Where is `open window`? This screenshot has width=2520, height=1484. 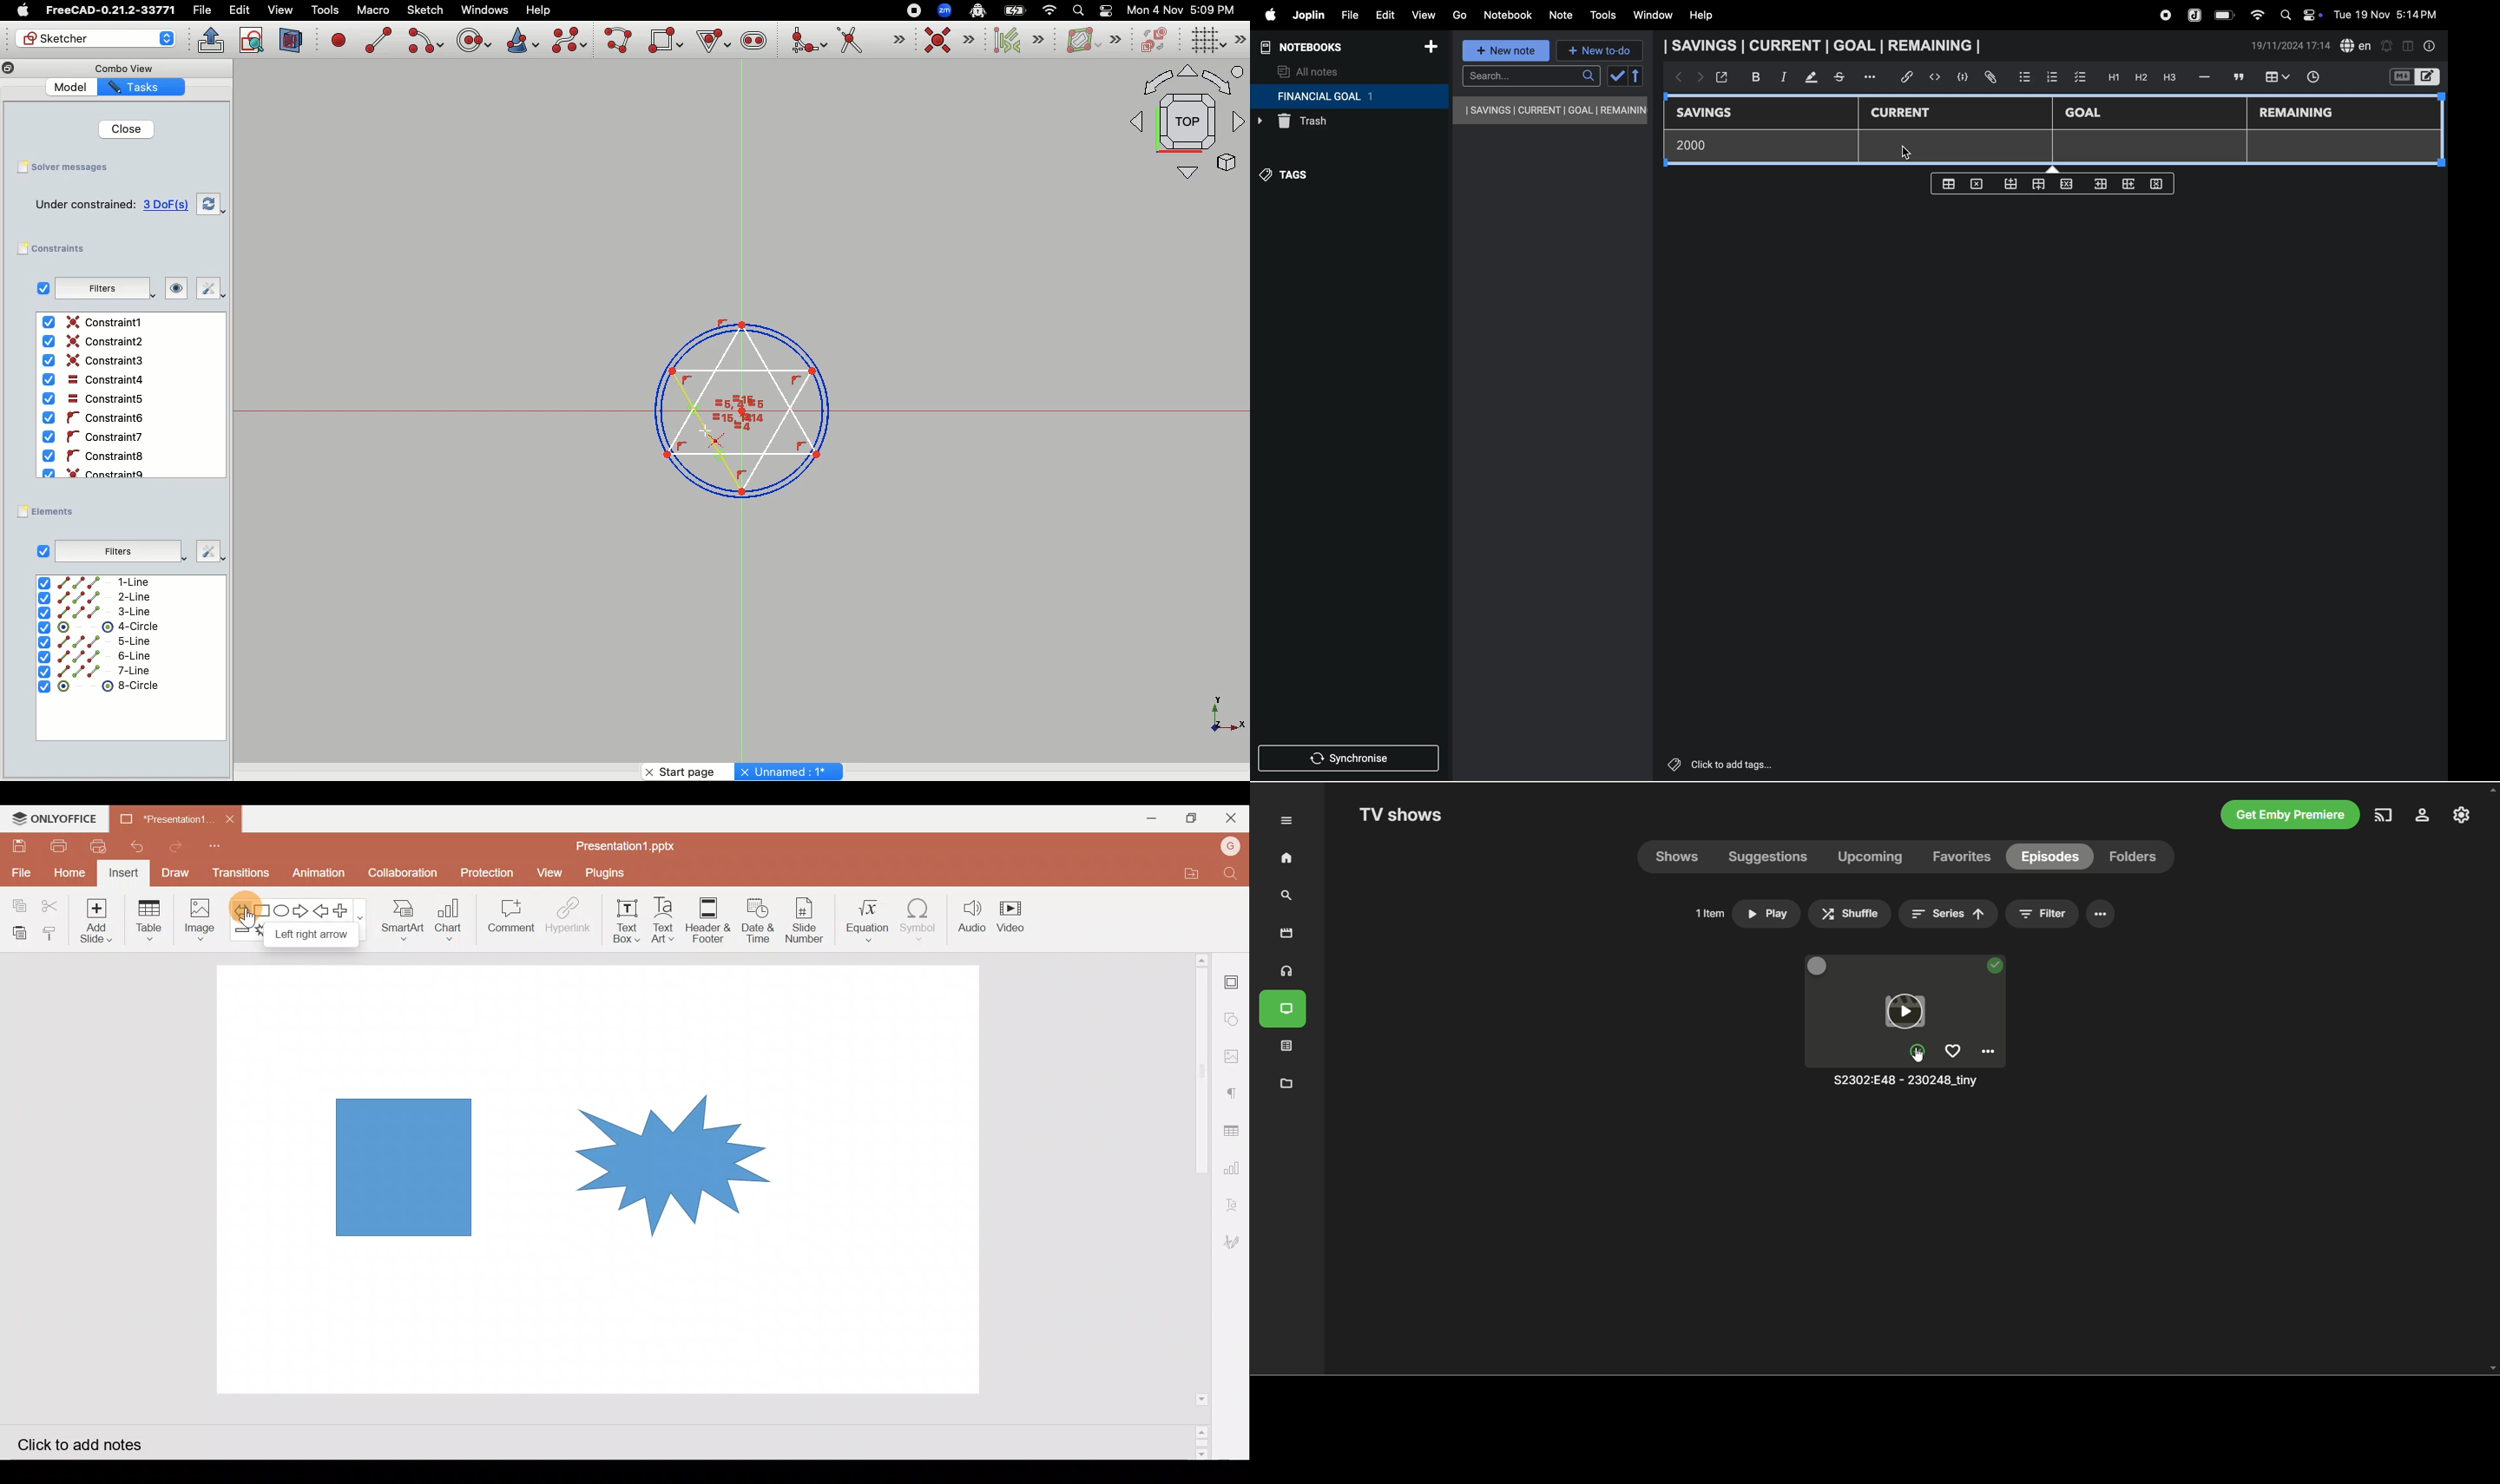 open window is located at coordinates (1720, 77).